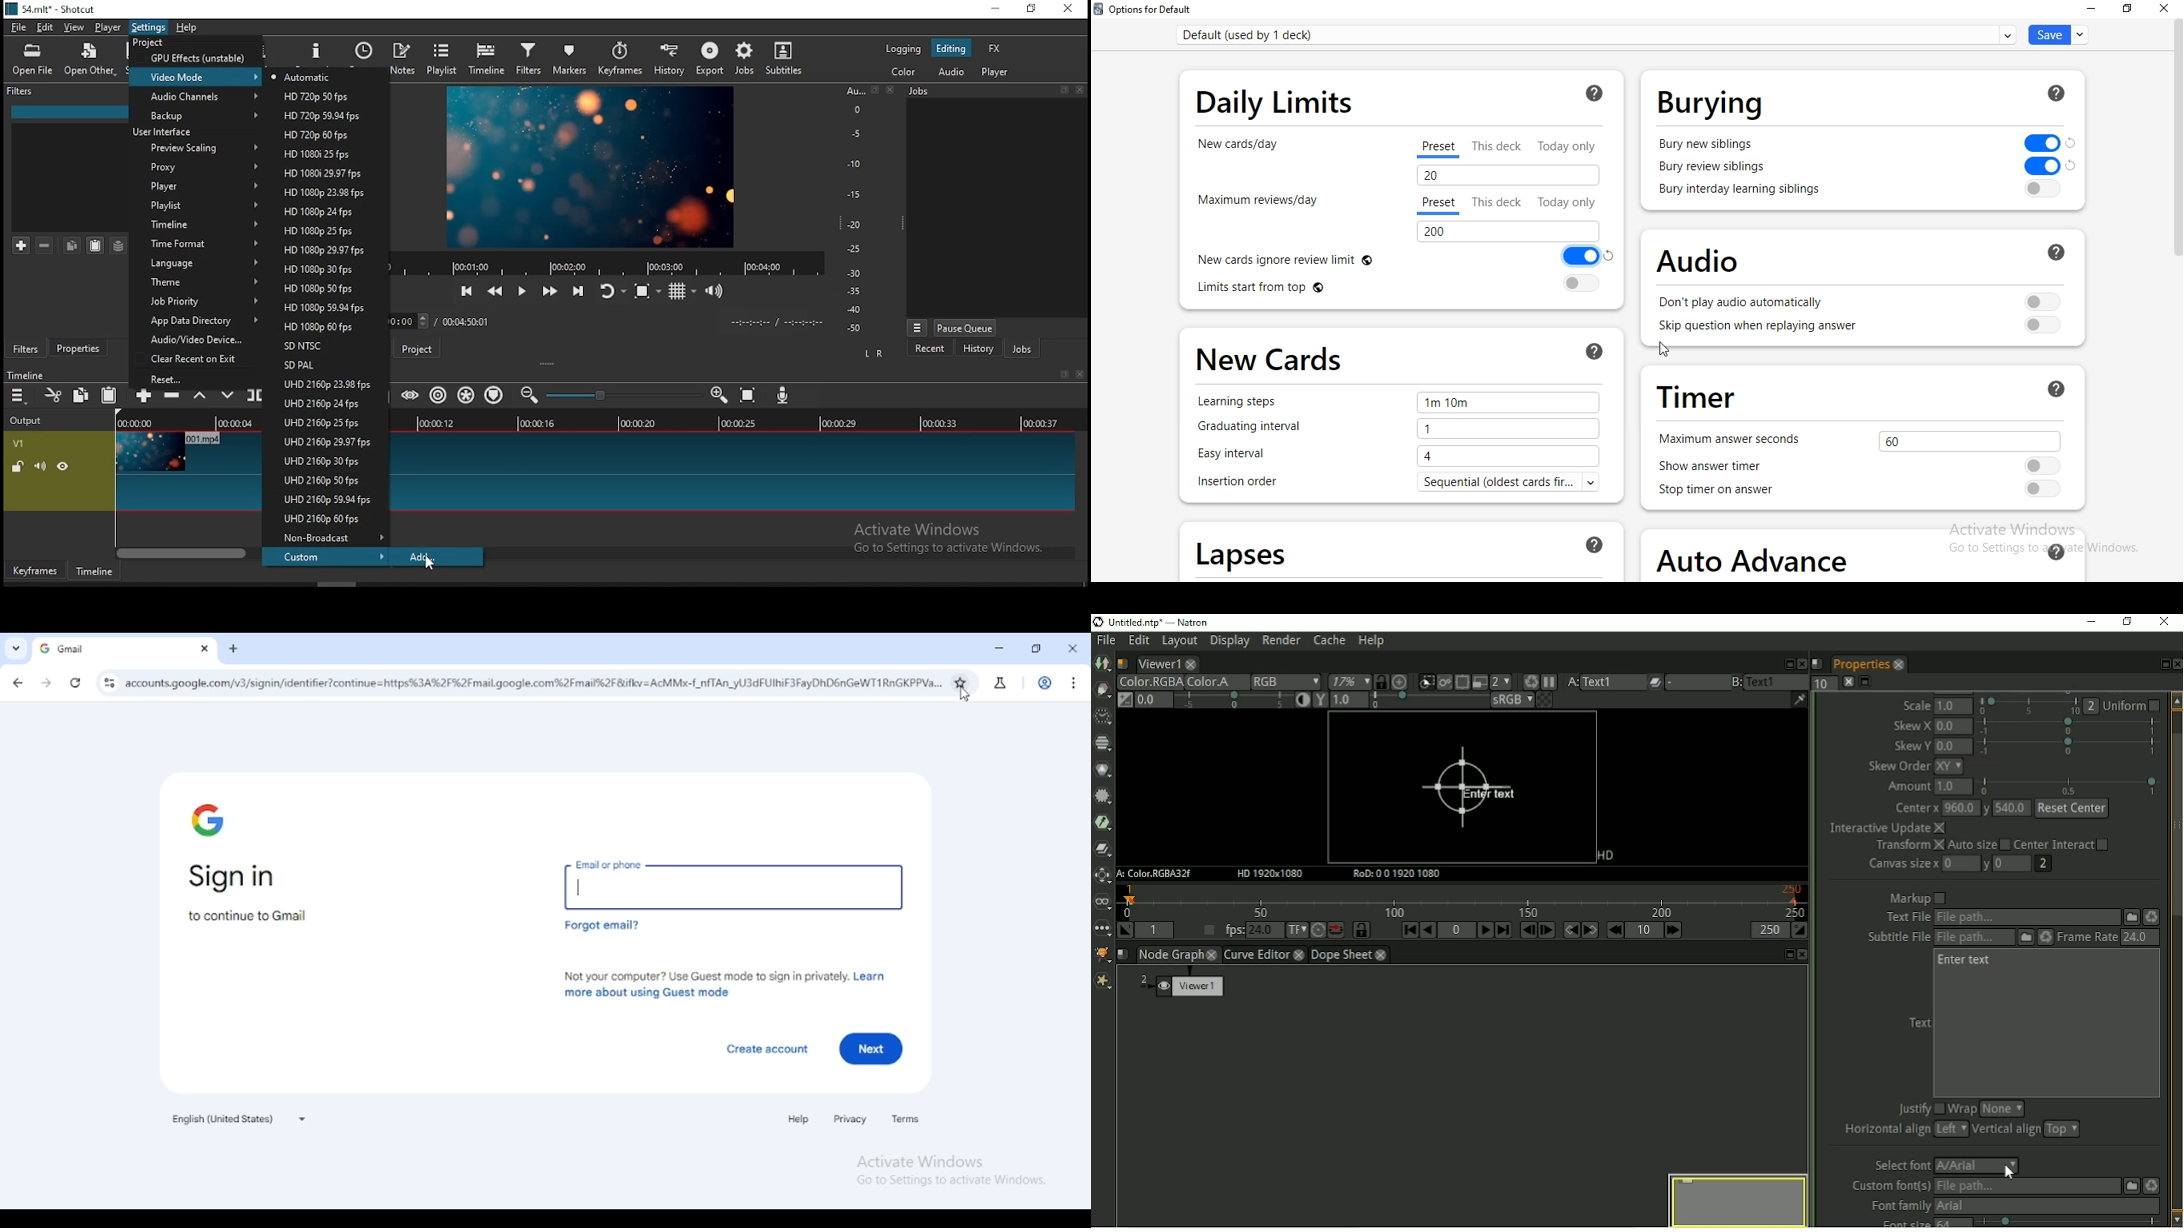  What do you see at coordinates (1245, 455) in the screenshot?
I see `easy interval` at bounding box center [1245, 455].